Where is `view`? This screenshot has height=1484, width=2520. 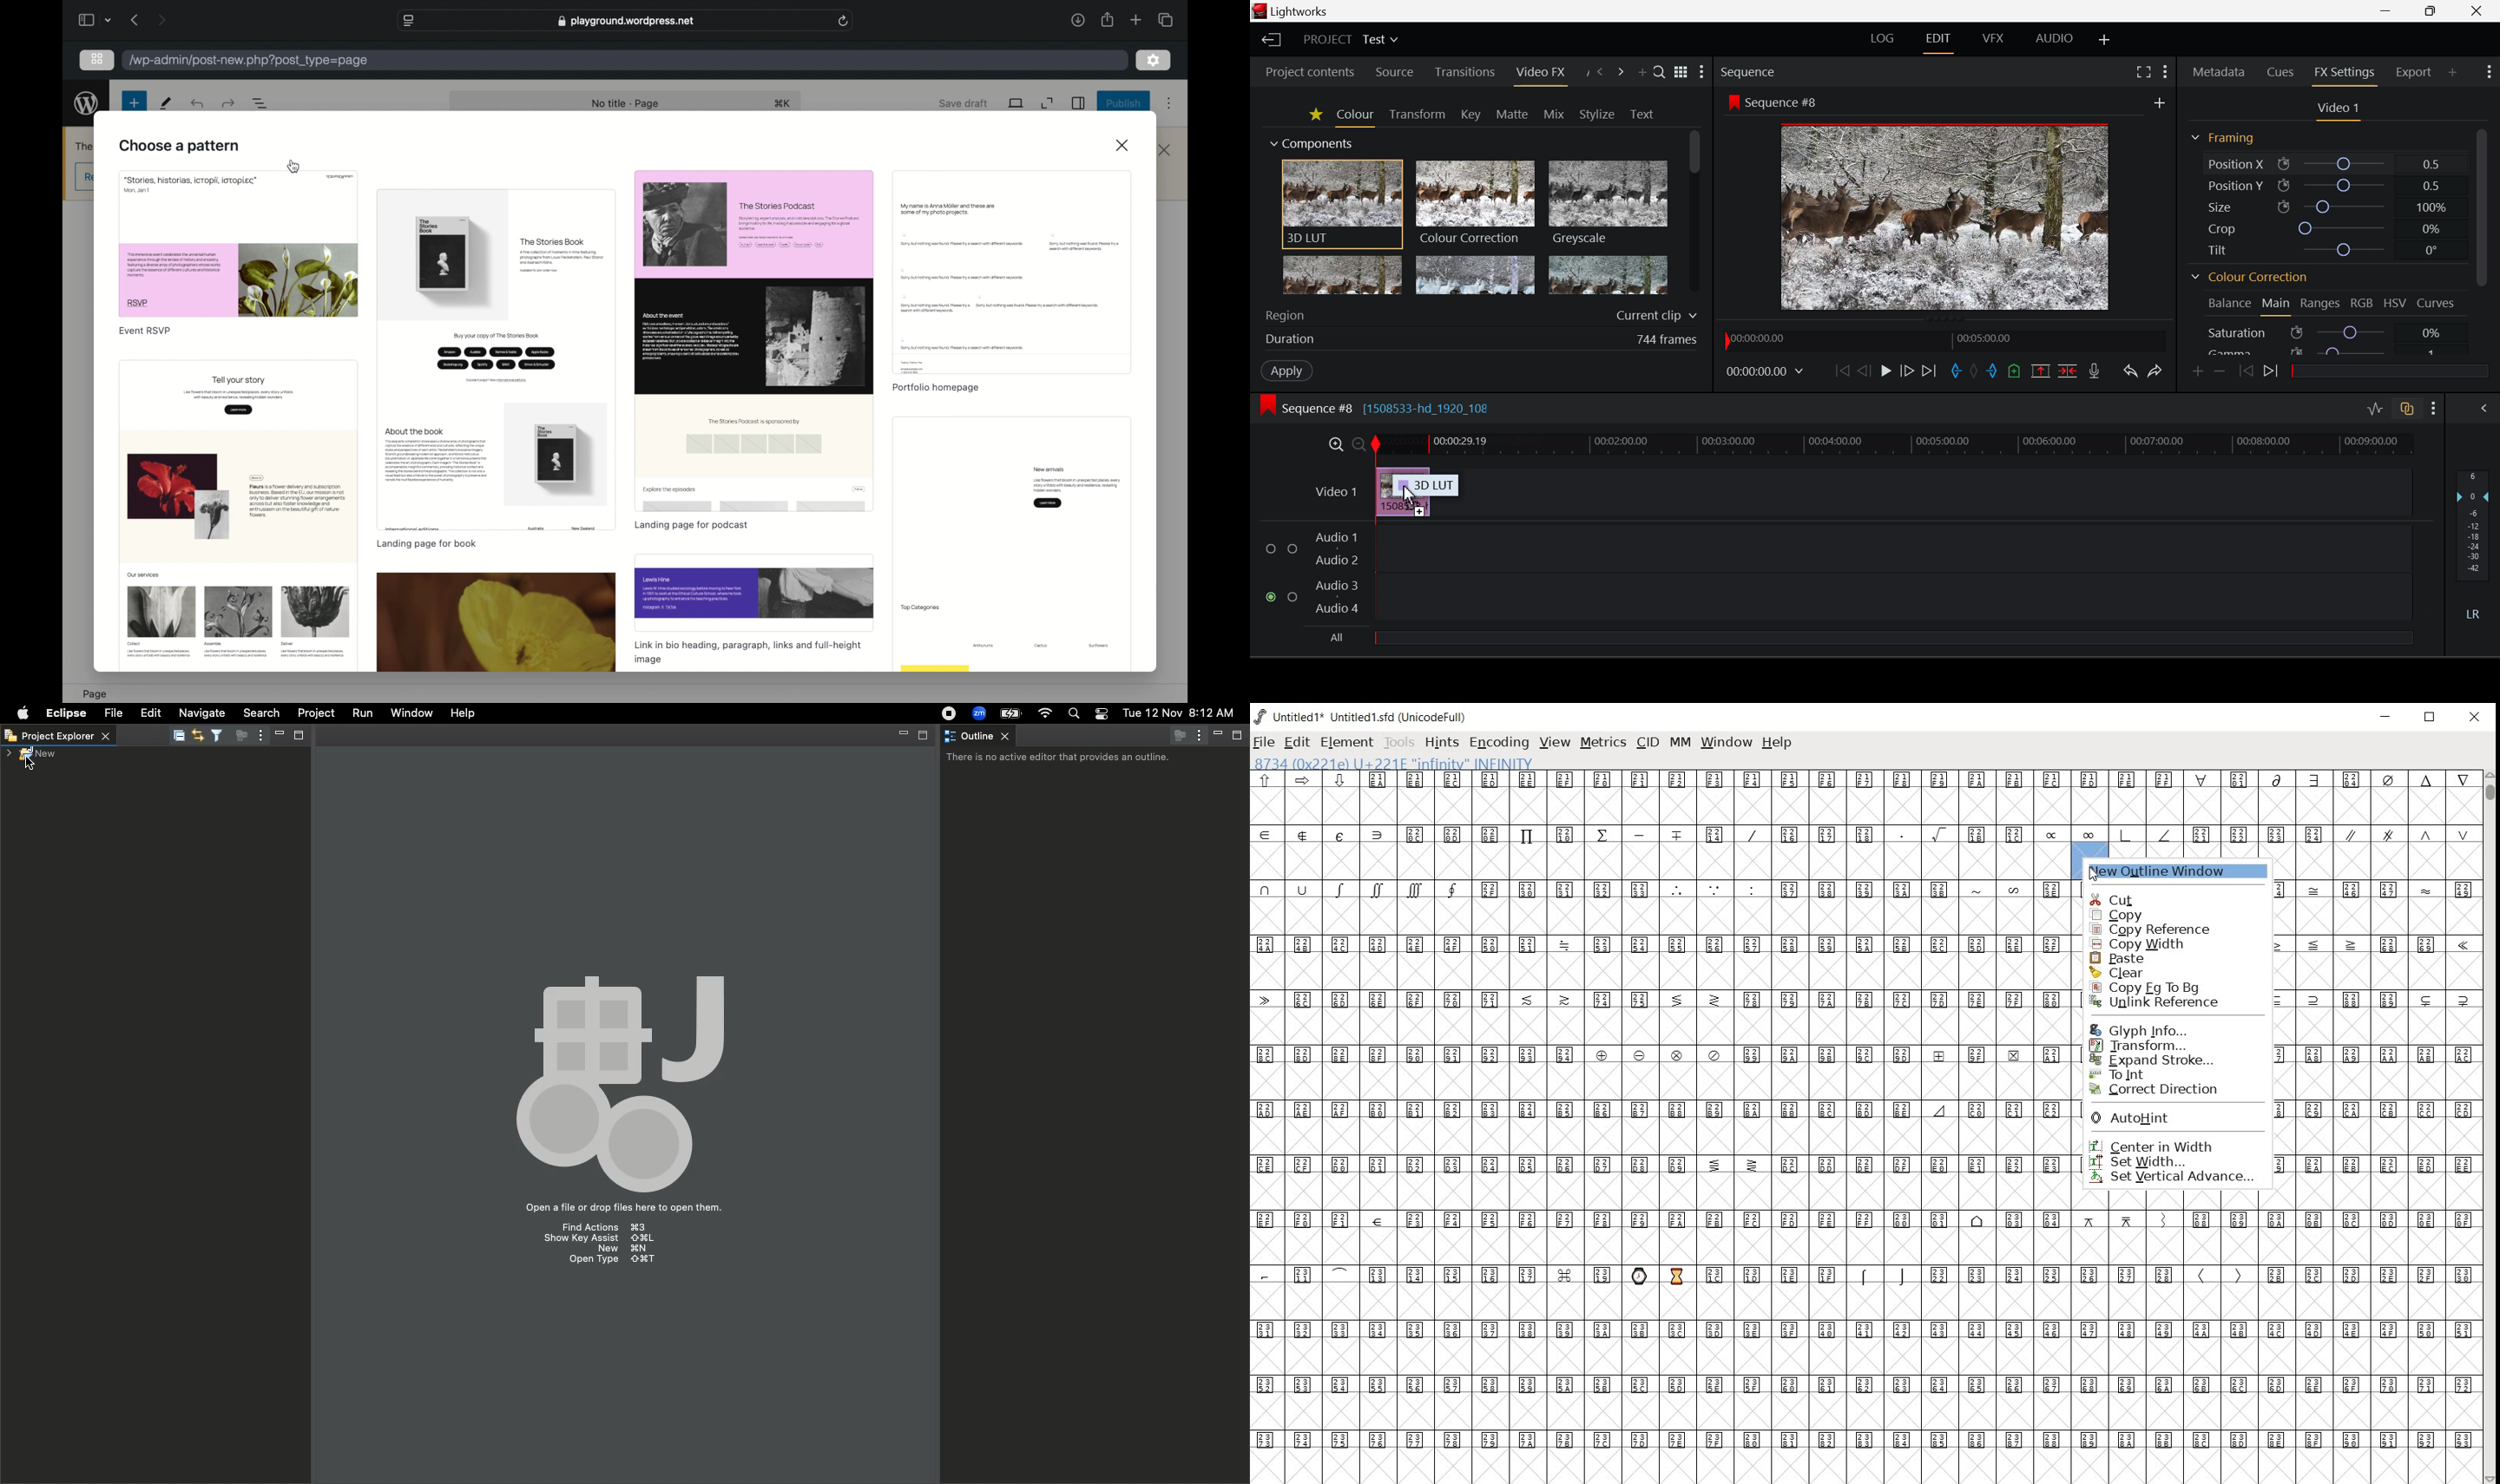
view is located at coordinates (1016, 103).